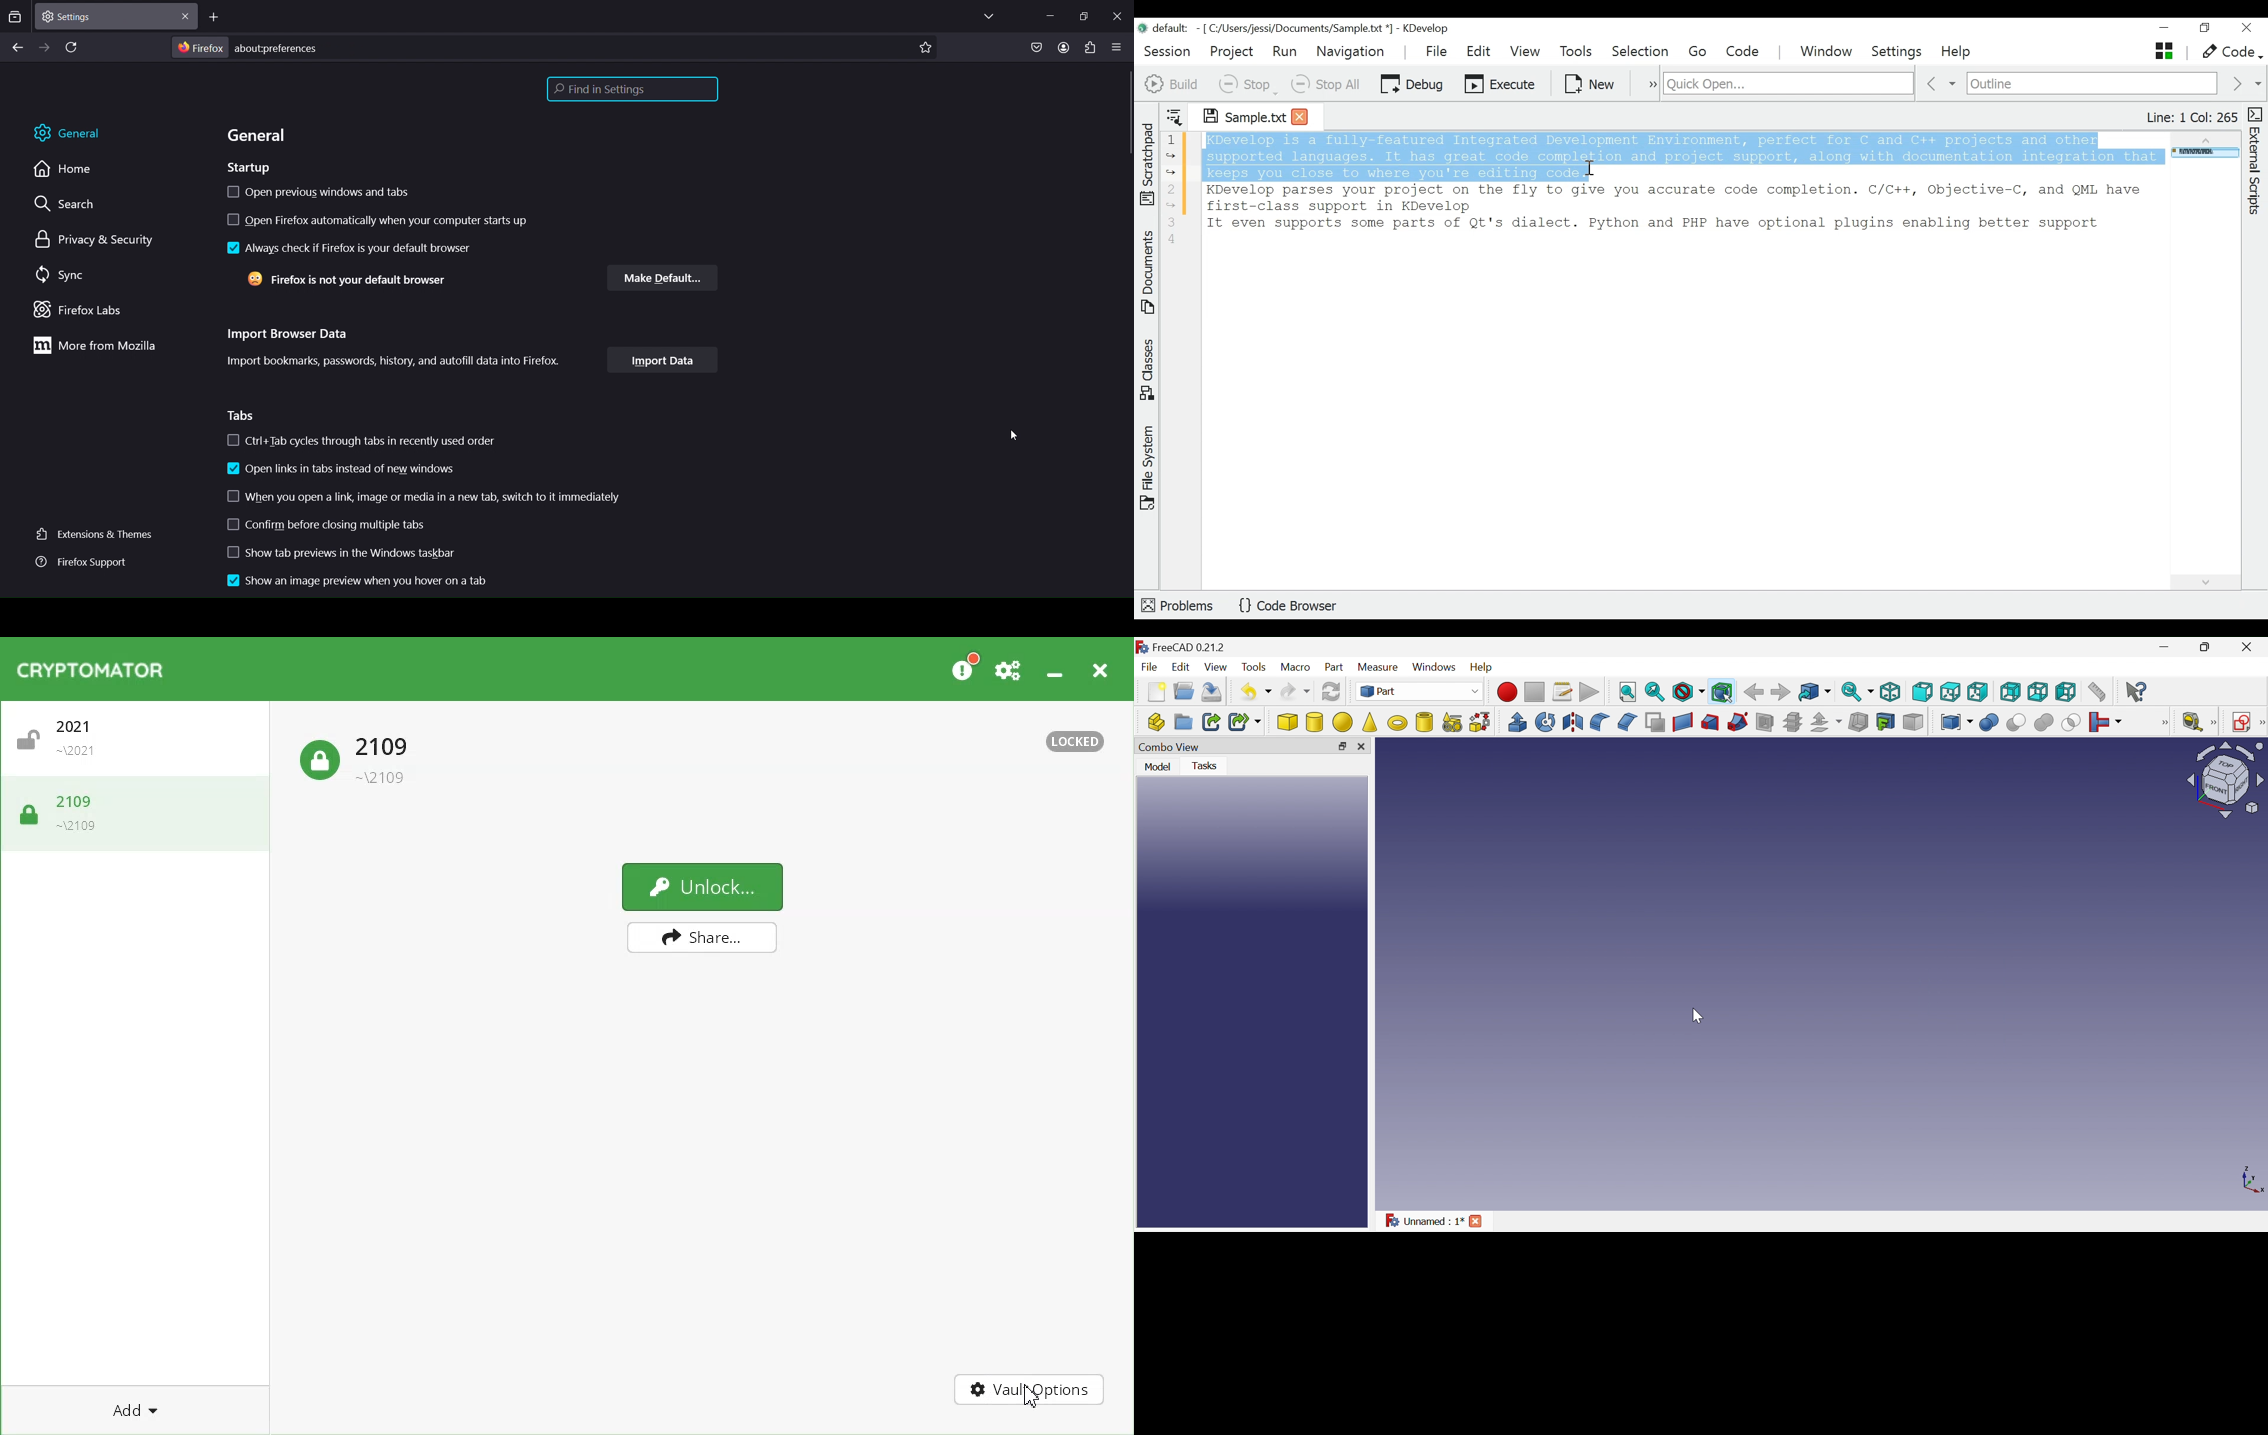  I want to click on bookmark page, so click(929, 46).